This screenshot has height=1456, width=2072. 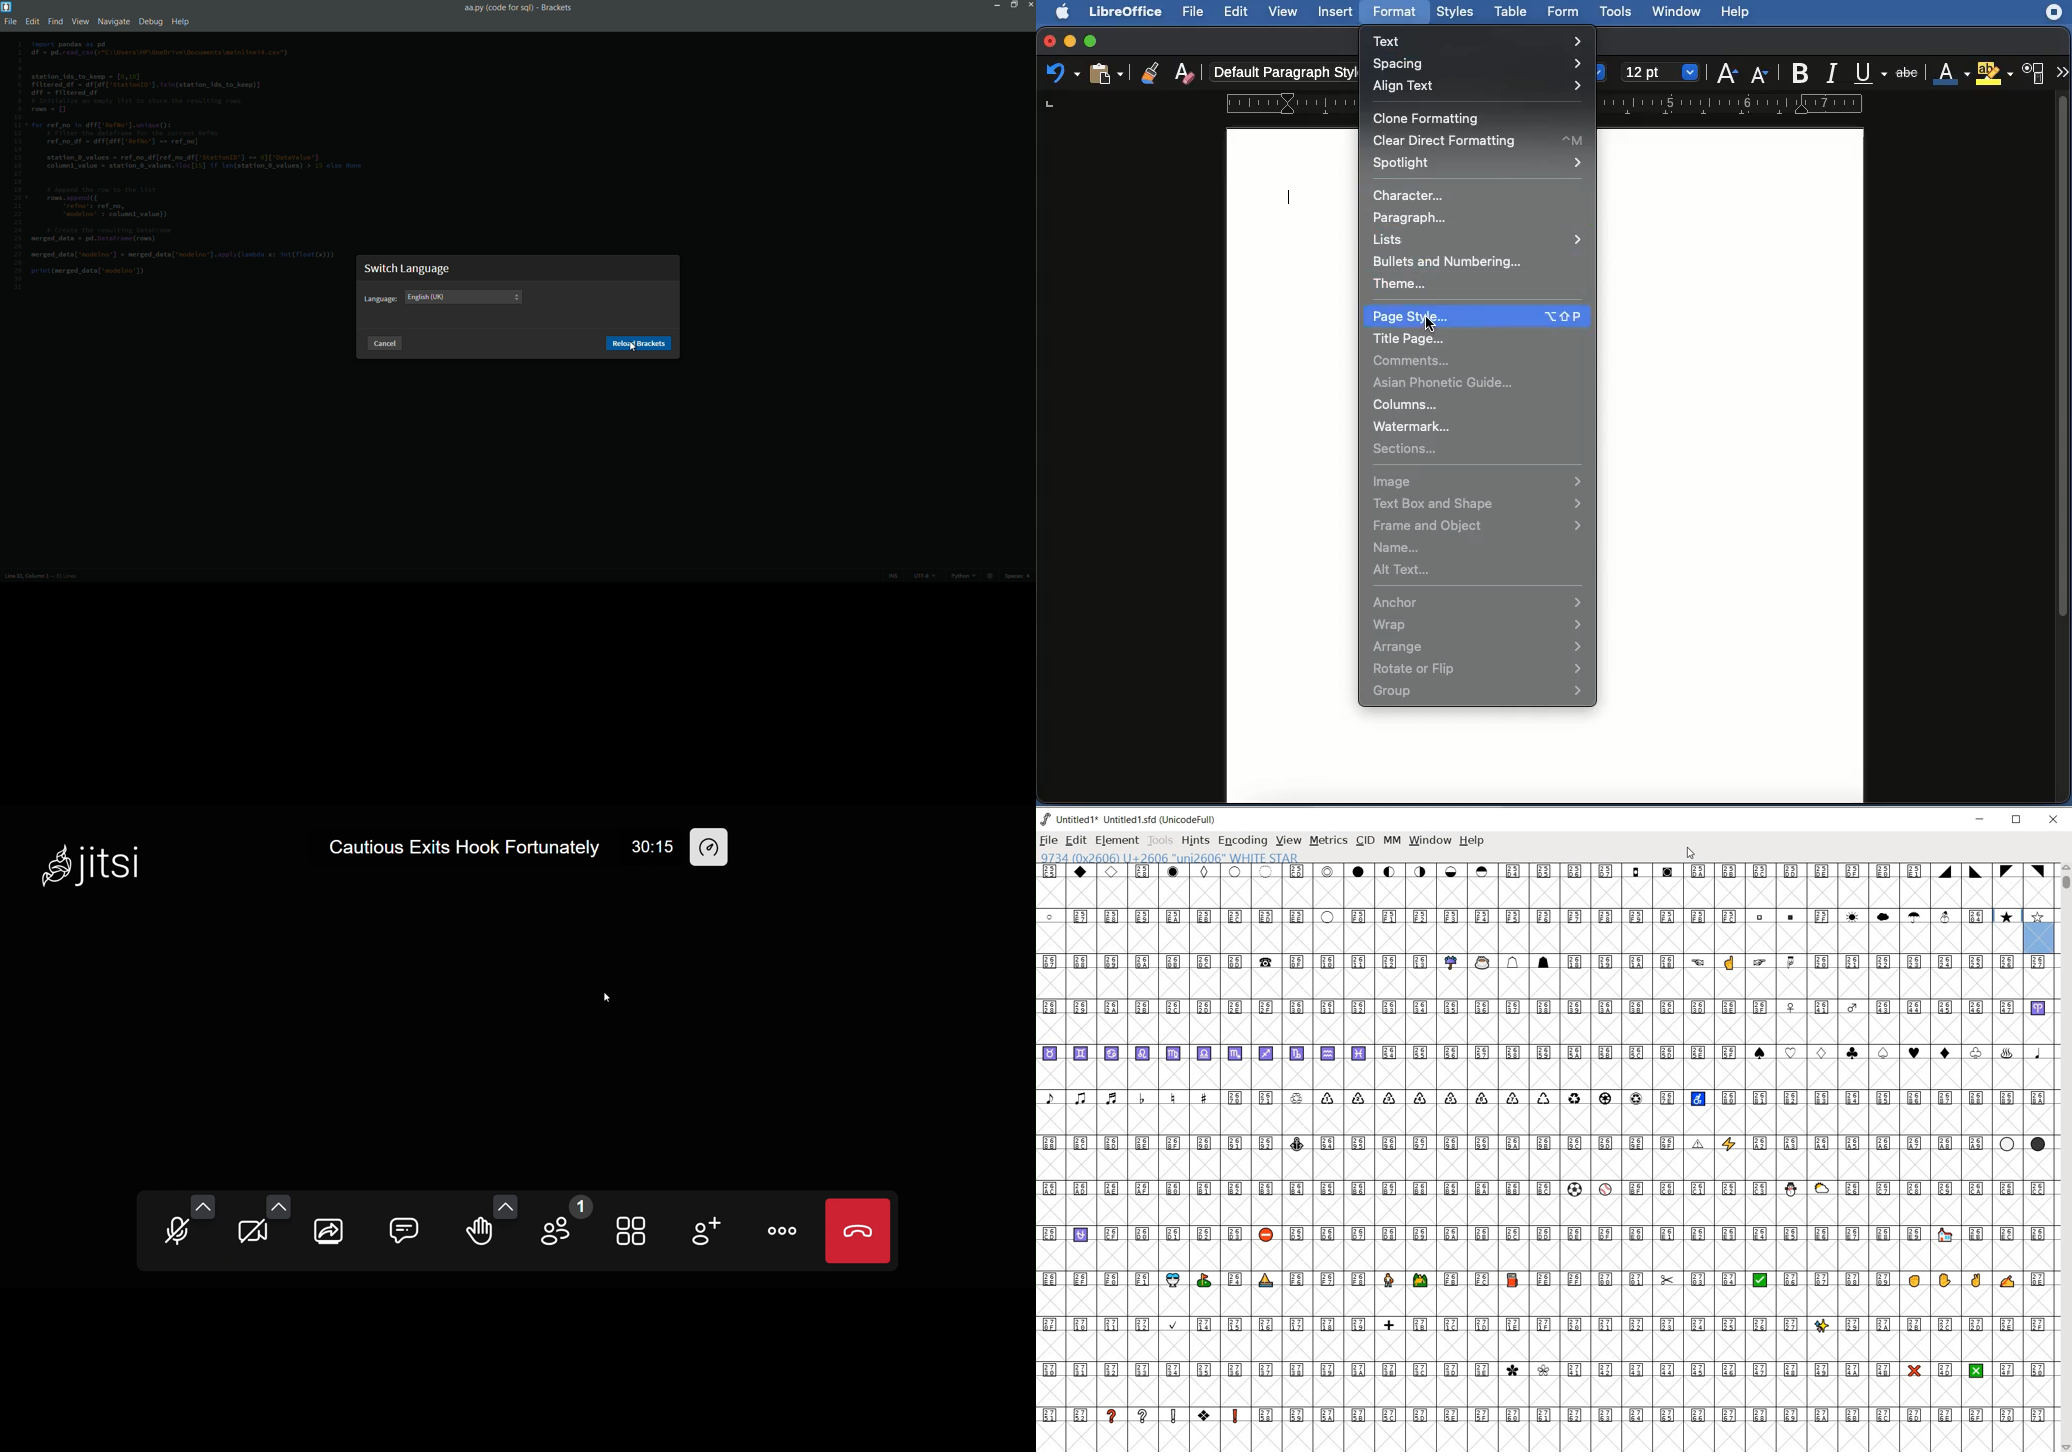 What do you see at coordinates (1030, 4) in the screenshot?
I see `close app` at bounding box center [1030, 4].